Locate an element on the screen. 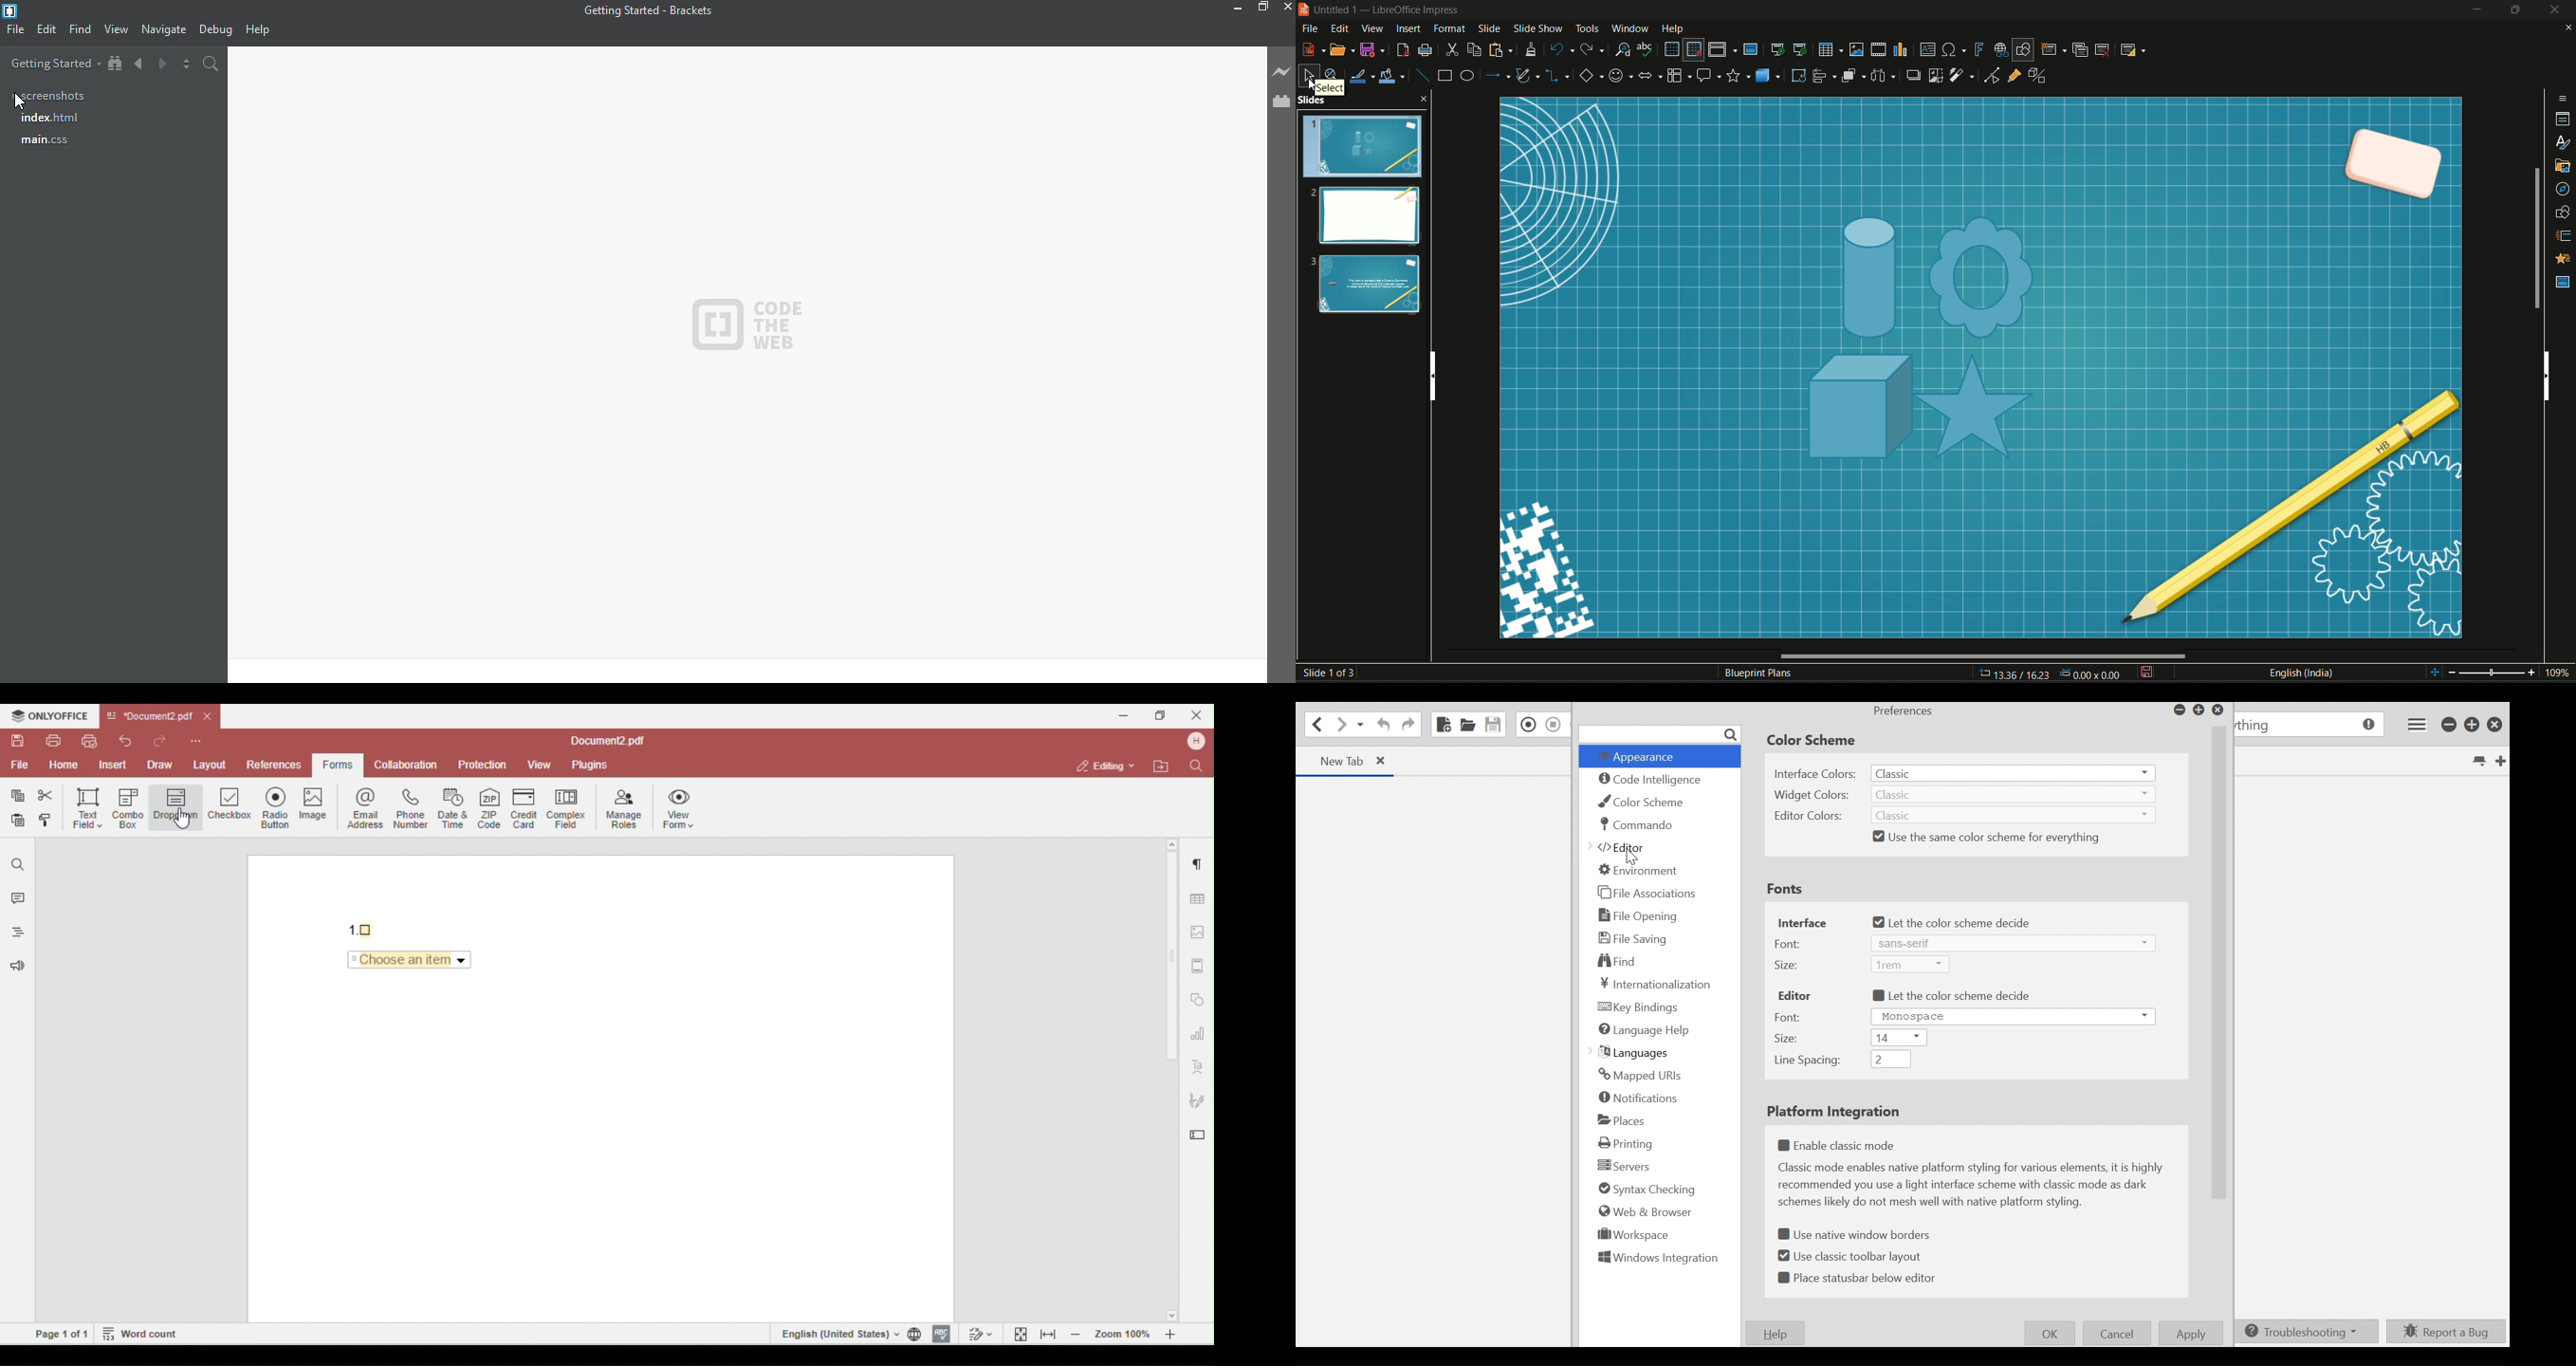 This screenshot has height=1372, width=2576. insert is located at coordinates (1407, 29).